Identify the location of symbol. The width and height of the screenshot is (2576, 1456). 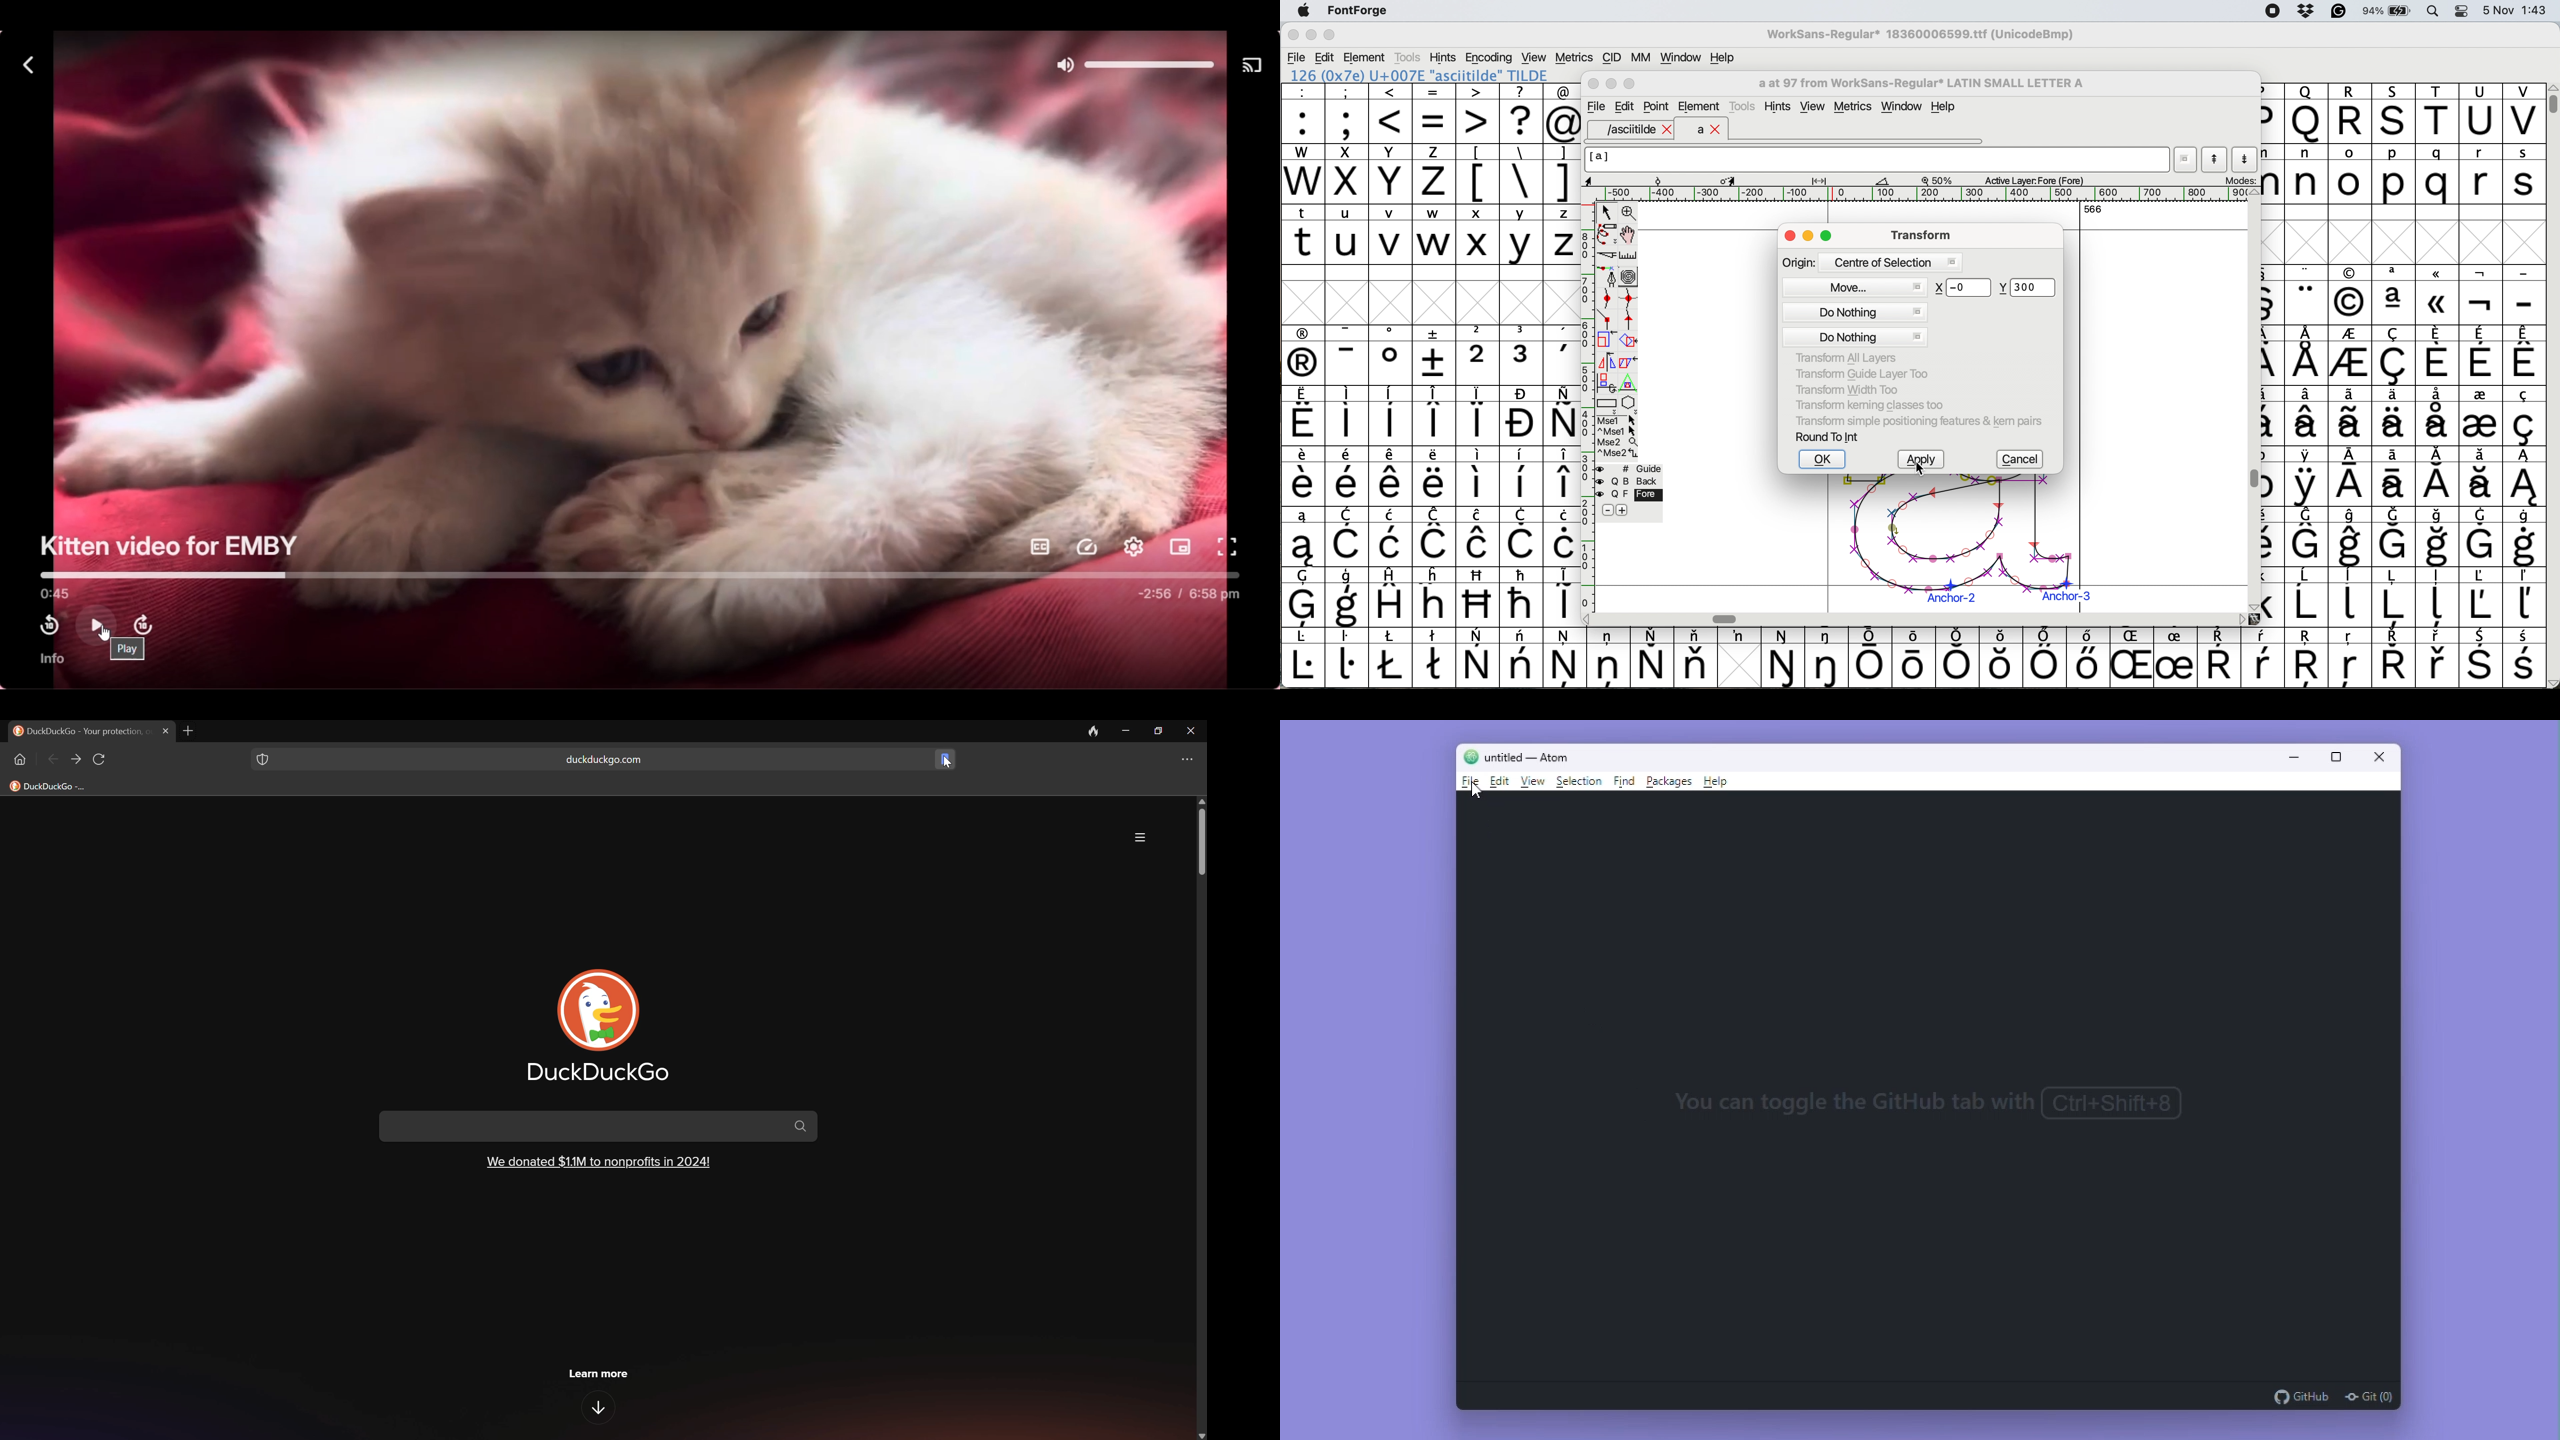
(1522, 658).